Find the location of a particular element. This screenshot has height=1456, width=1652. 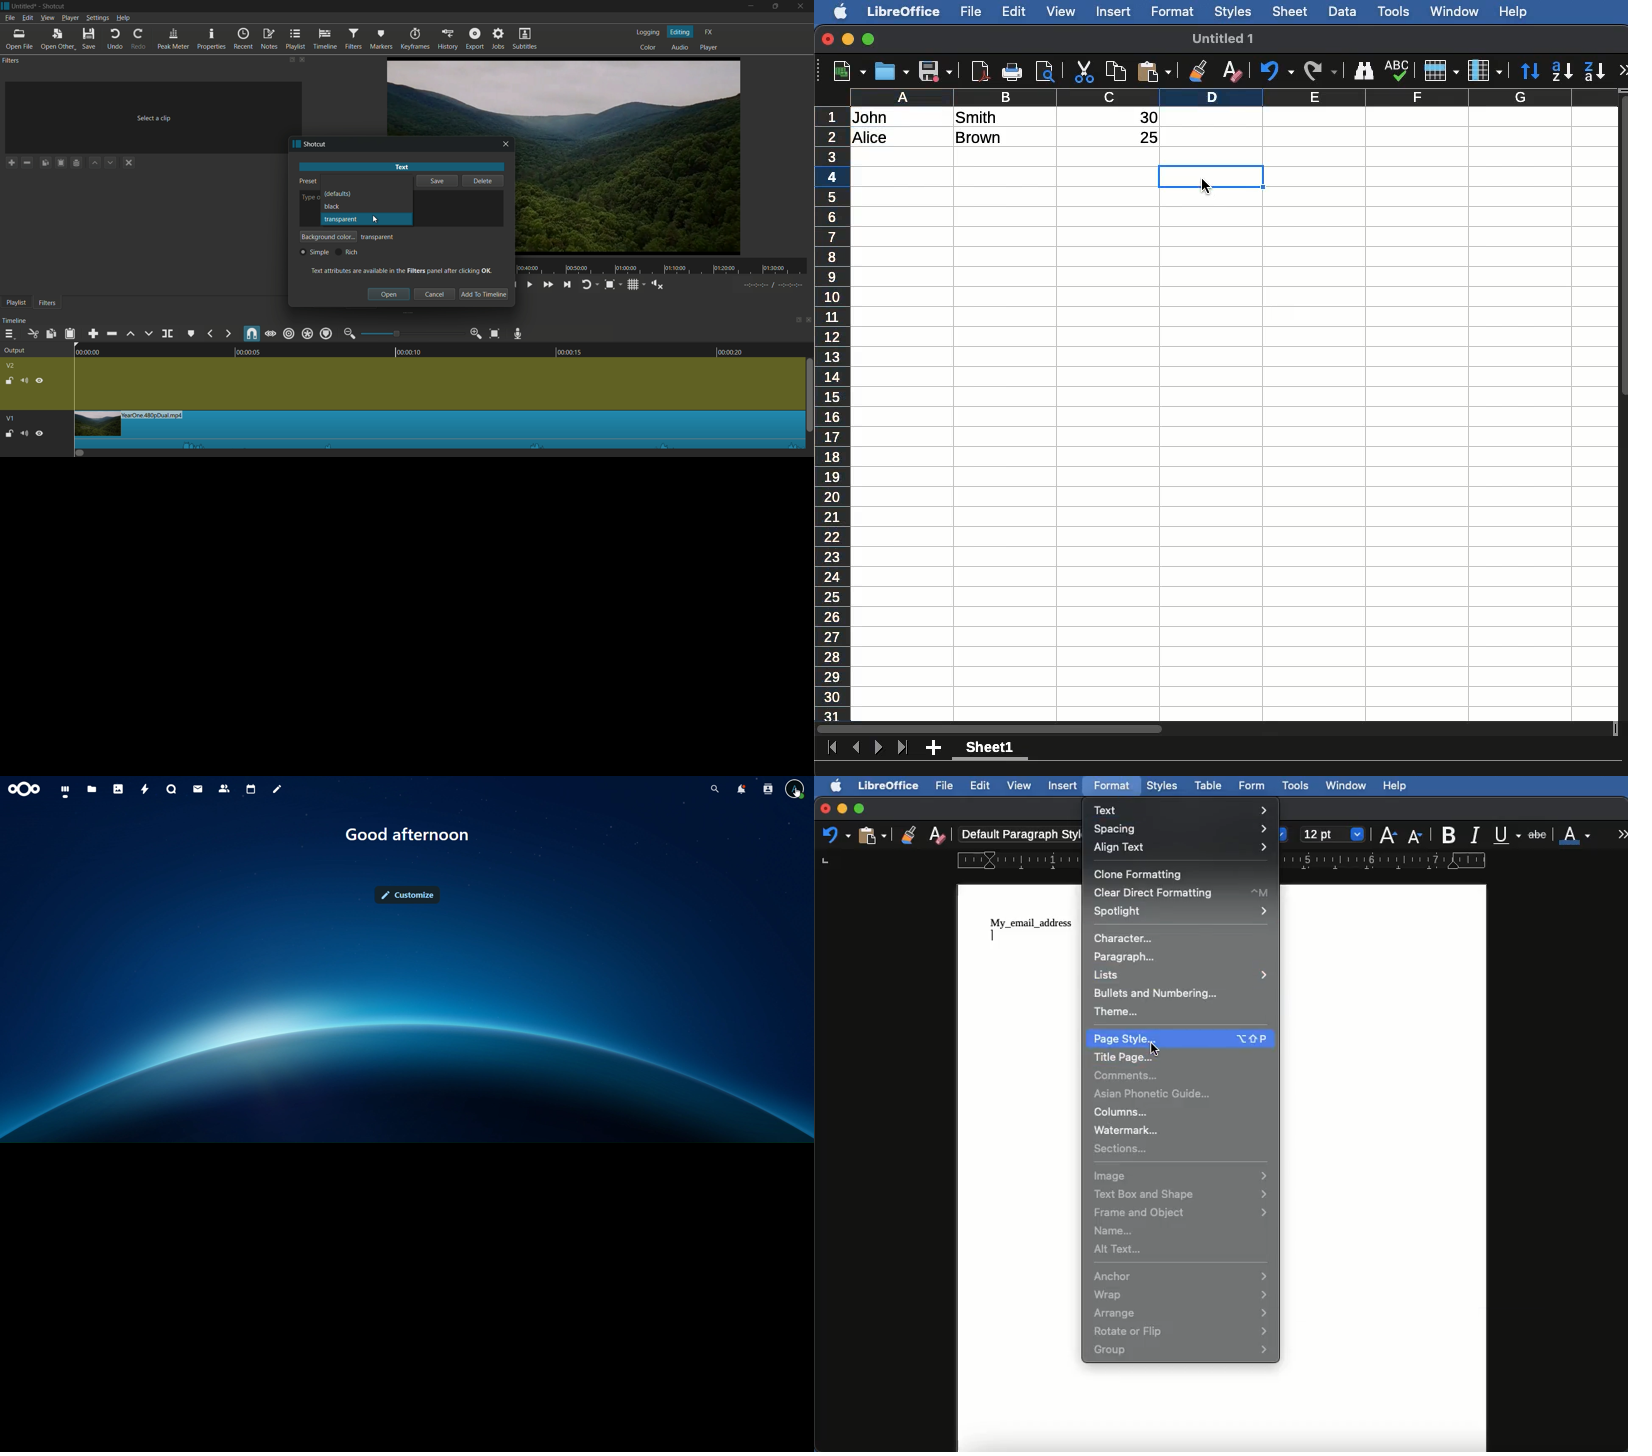

Theme is located at coordinates (1117, 1011).